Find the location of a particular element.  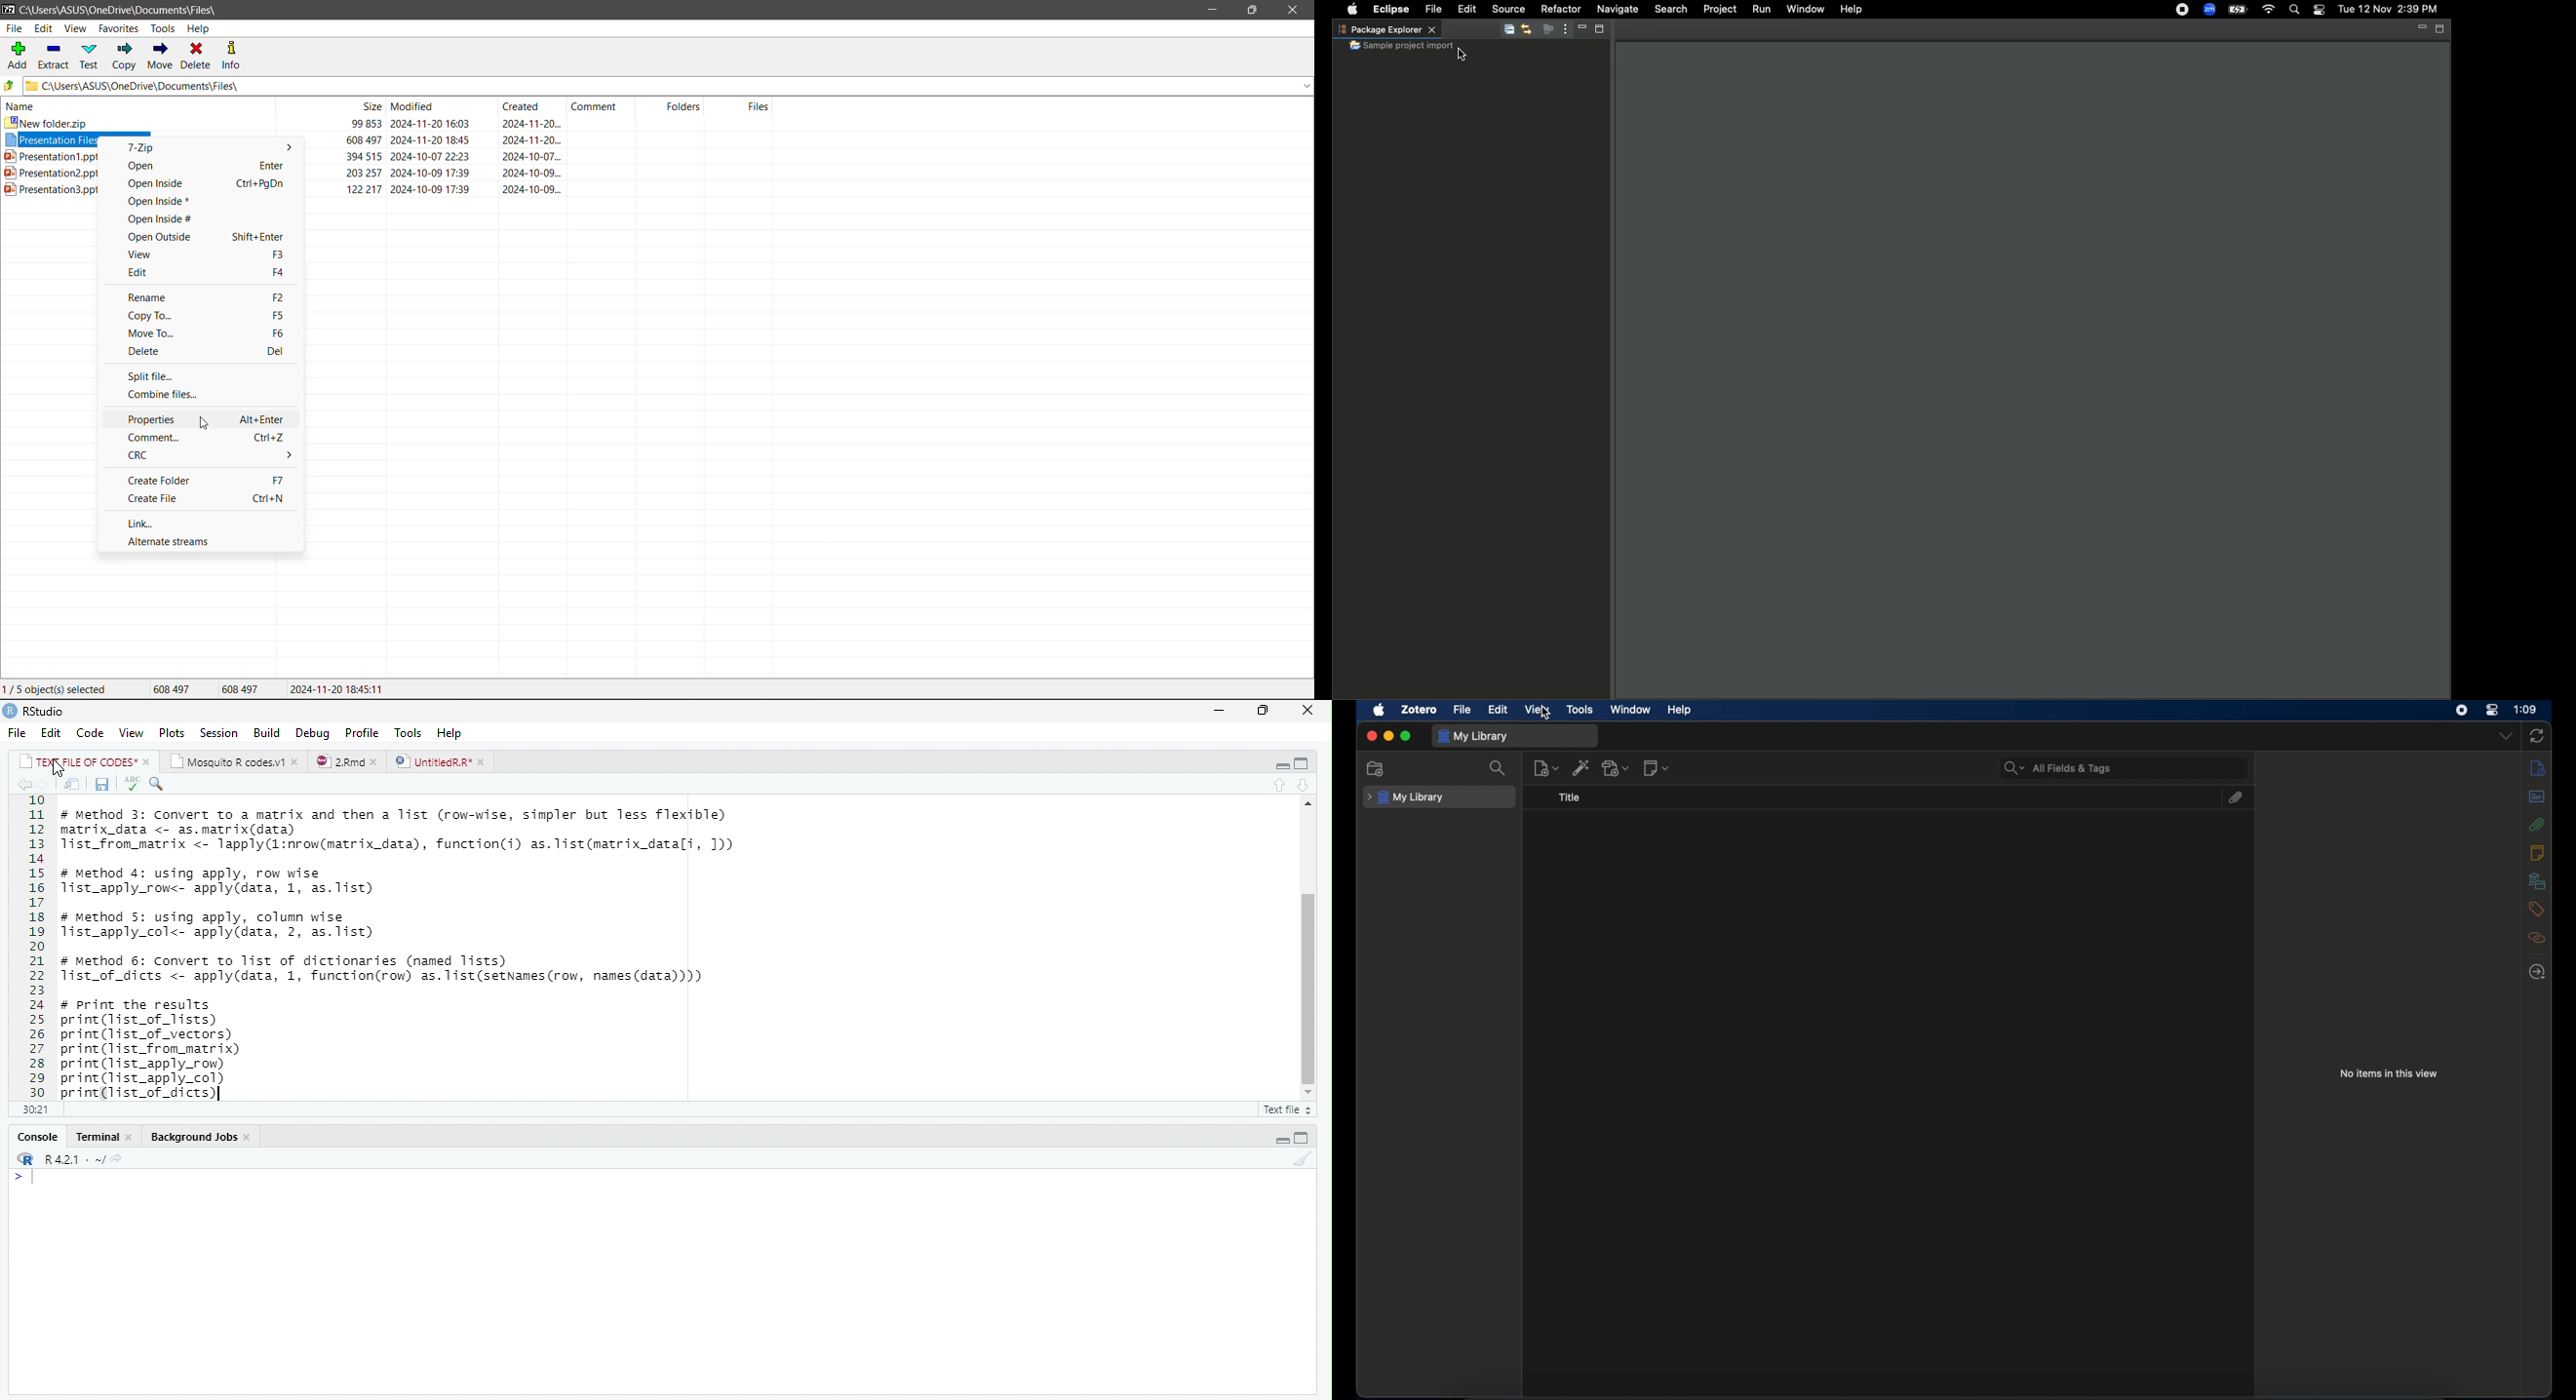

attachments is located at coordinates (2235, 797).